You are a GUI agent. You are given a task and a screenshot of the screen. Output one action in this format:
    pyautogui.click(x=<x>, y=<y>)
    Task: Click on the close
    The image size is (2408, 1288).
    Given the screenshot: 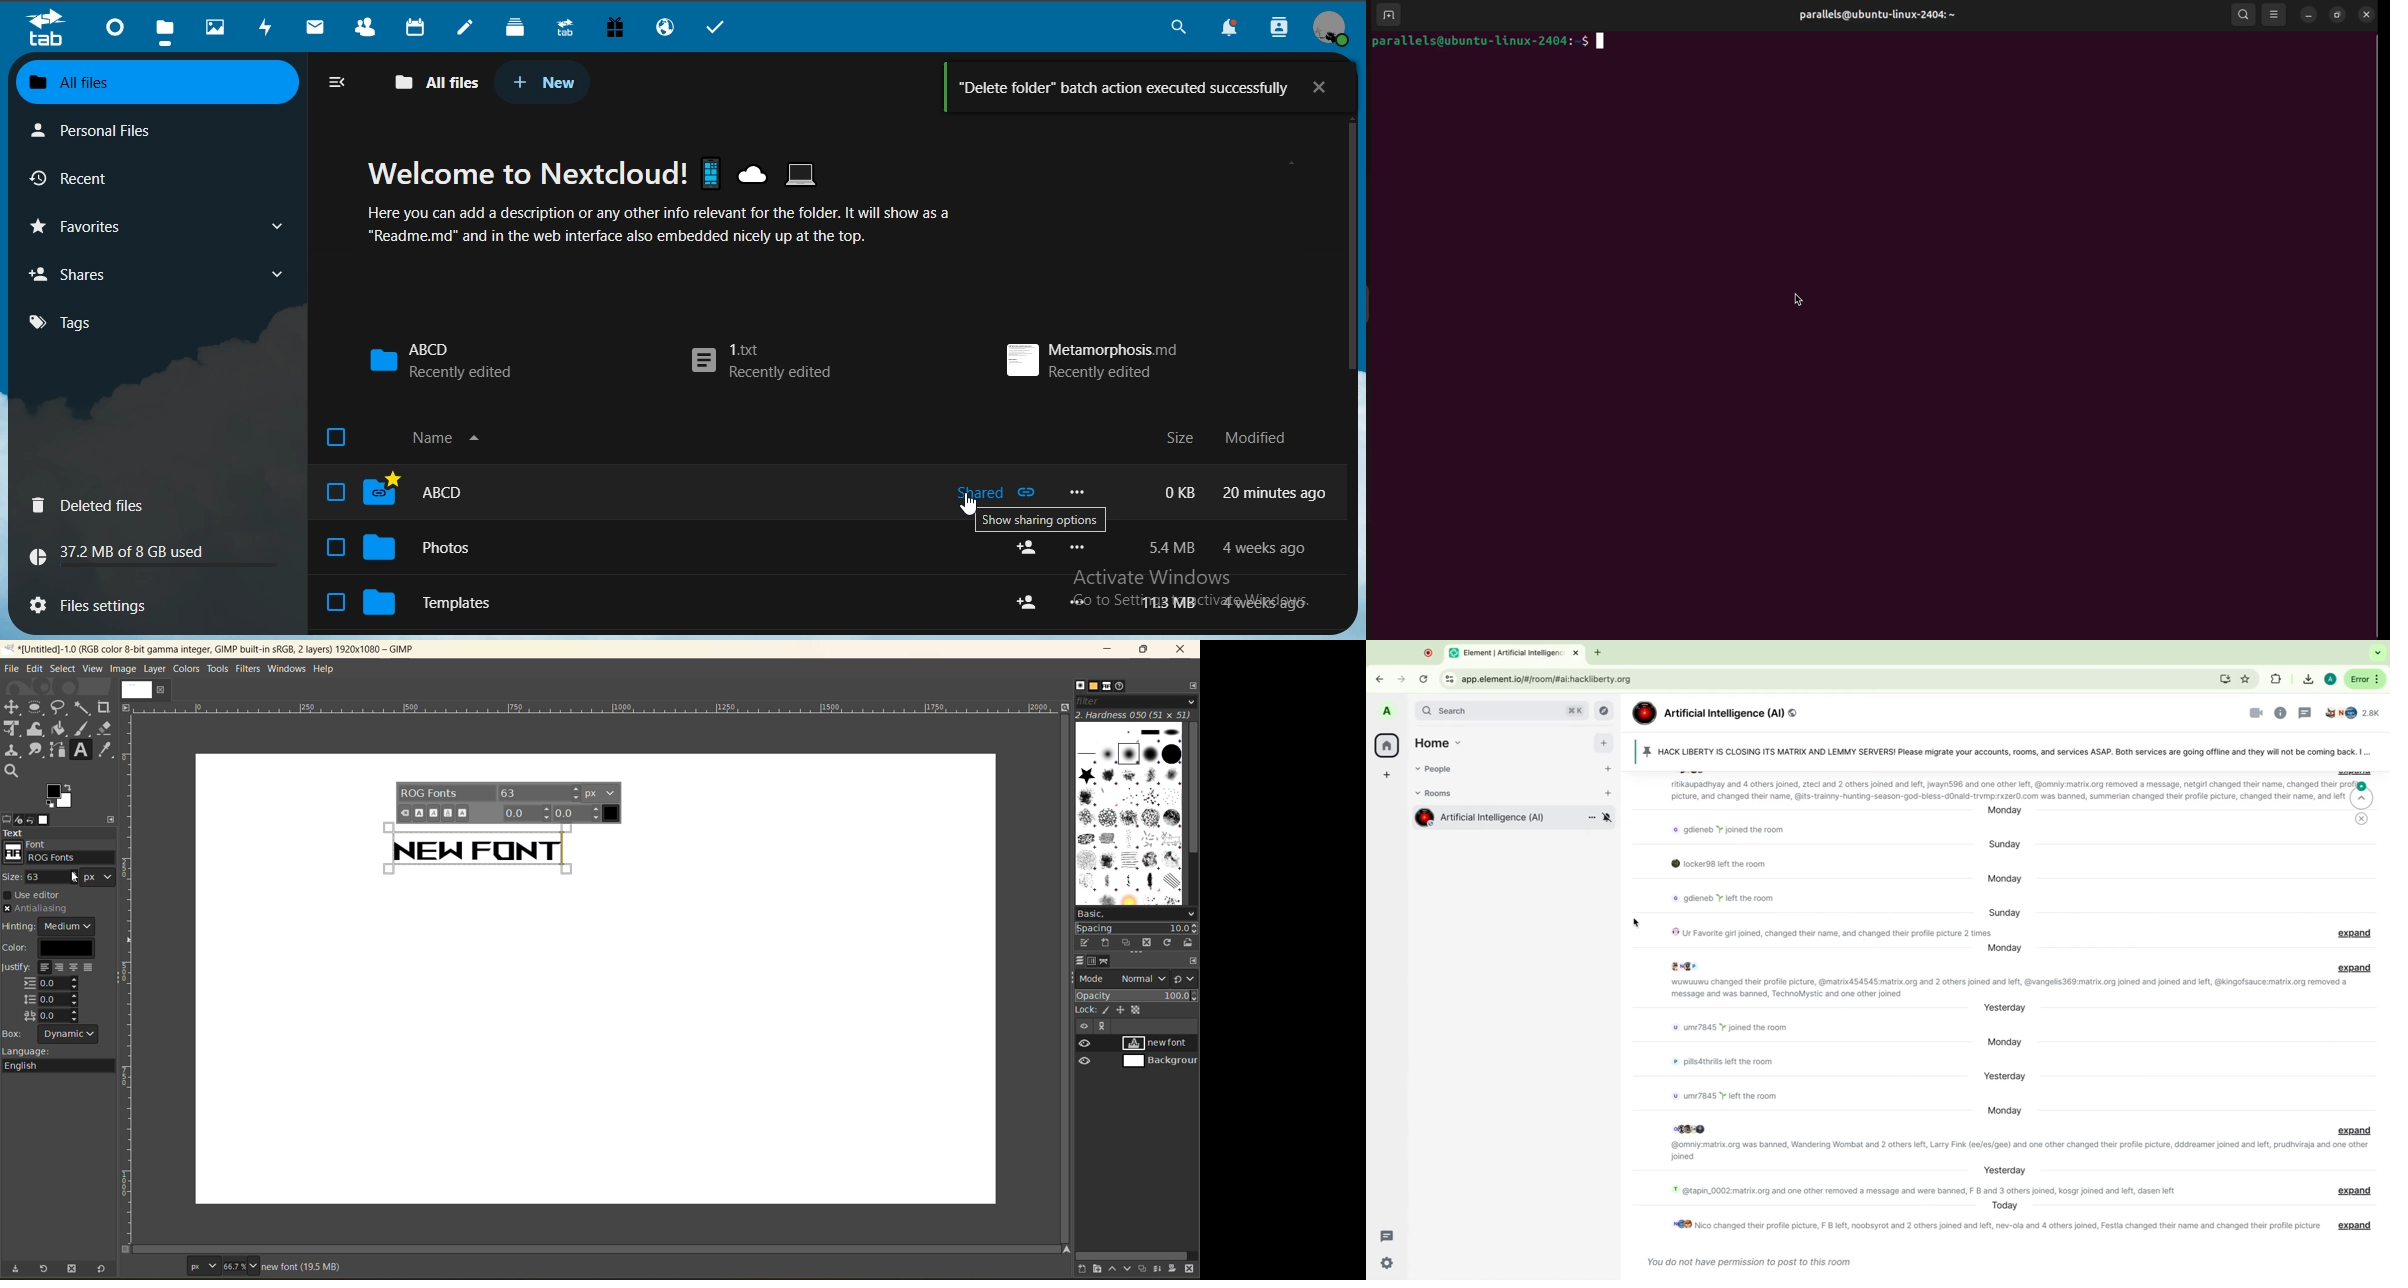 What is the action you would take?
    pyautogui.click(x=1334, y=86)
    